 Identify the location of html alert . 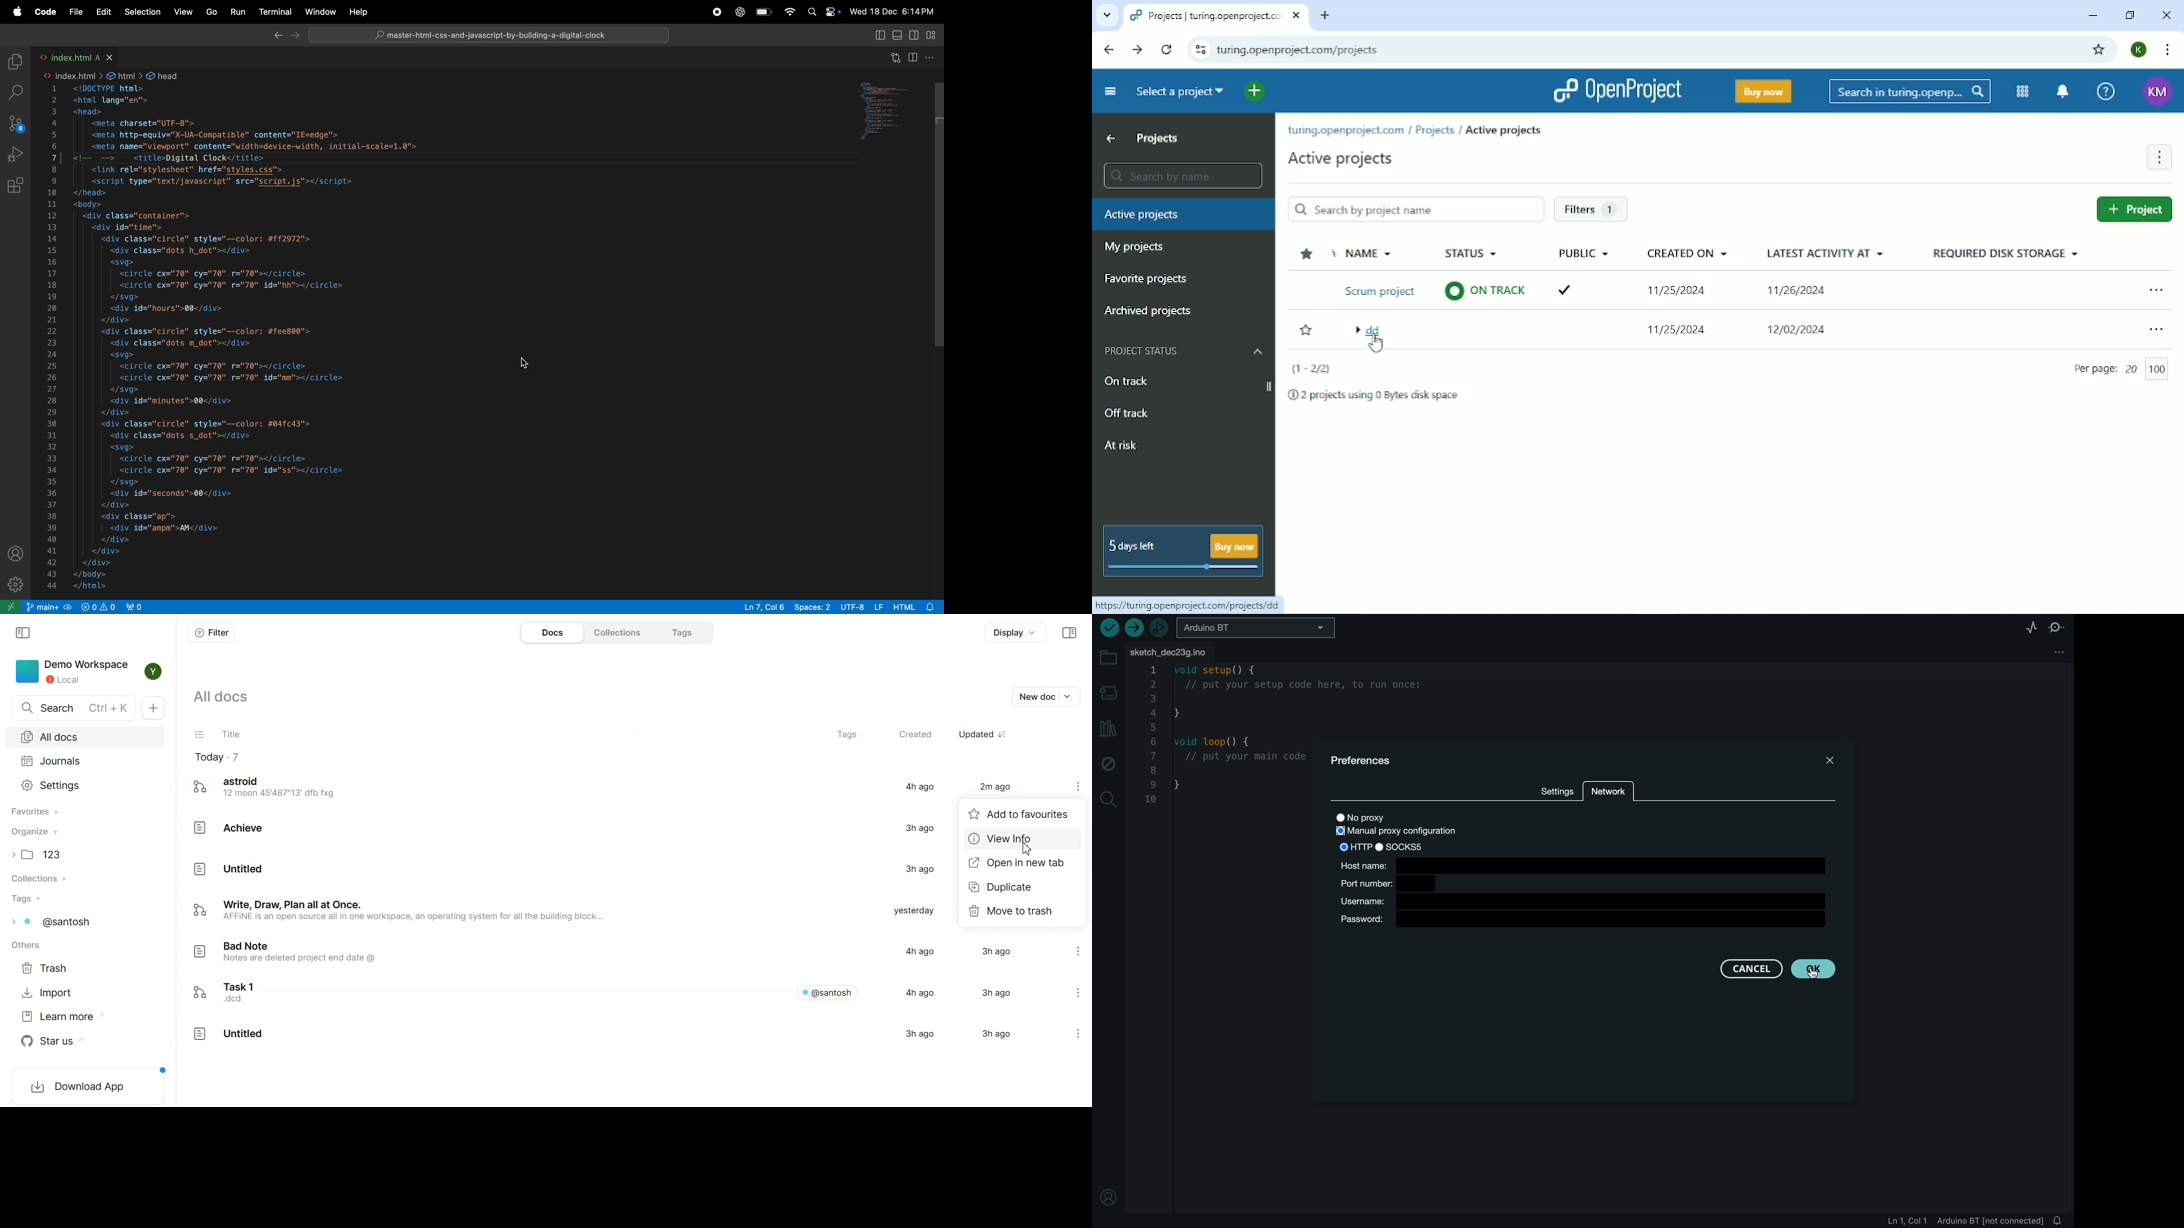
(917, 607).